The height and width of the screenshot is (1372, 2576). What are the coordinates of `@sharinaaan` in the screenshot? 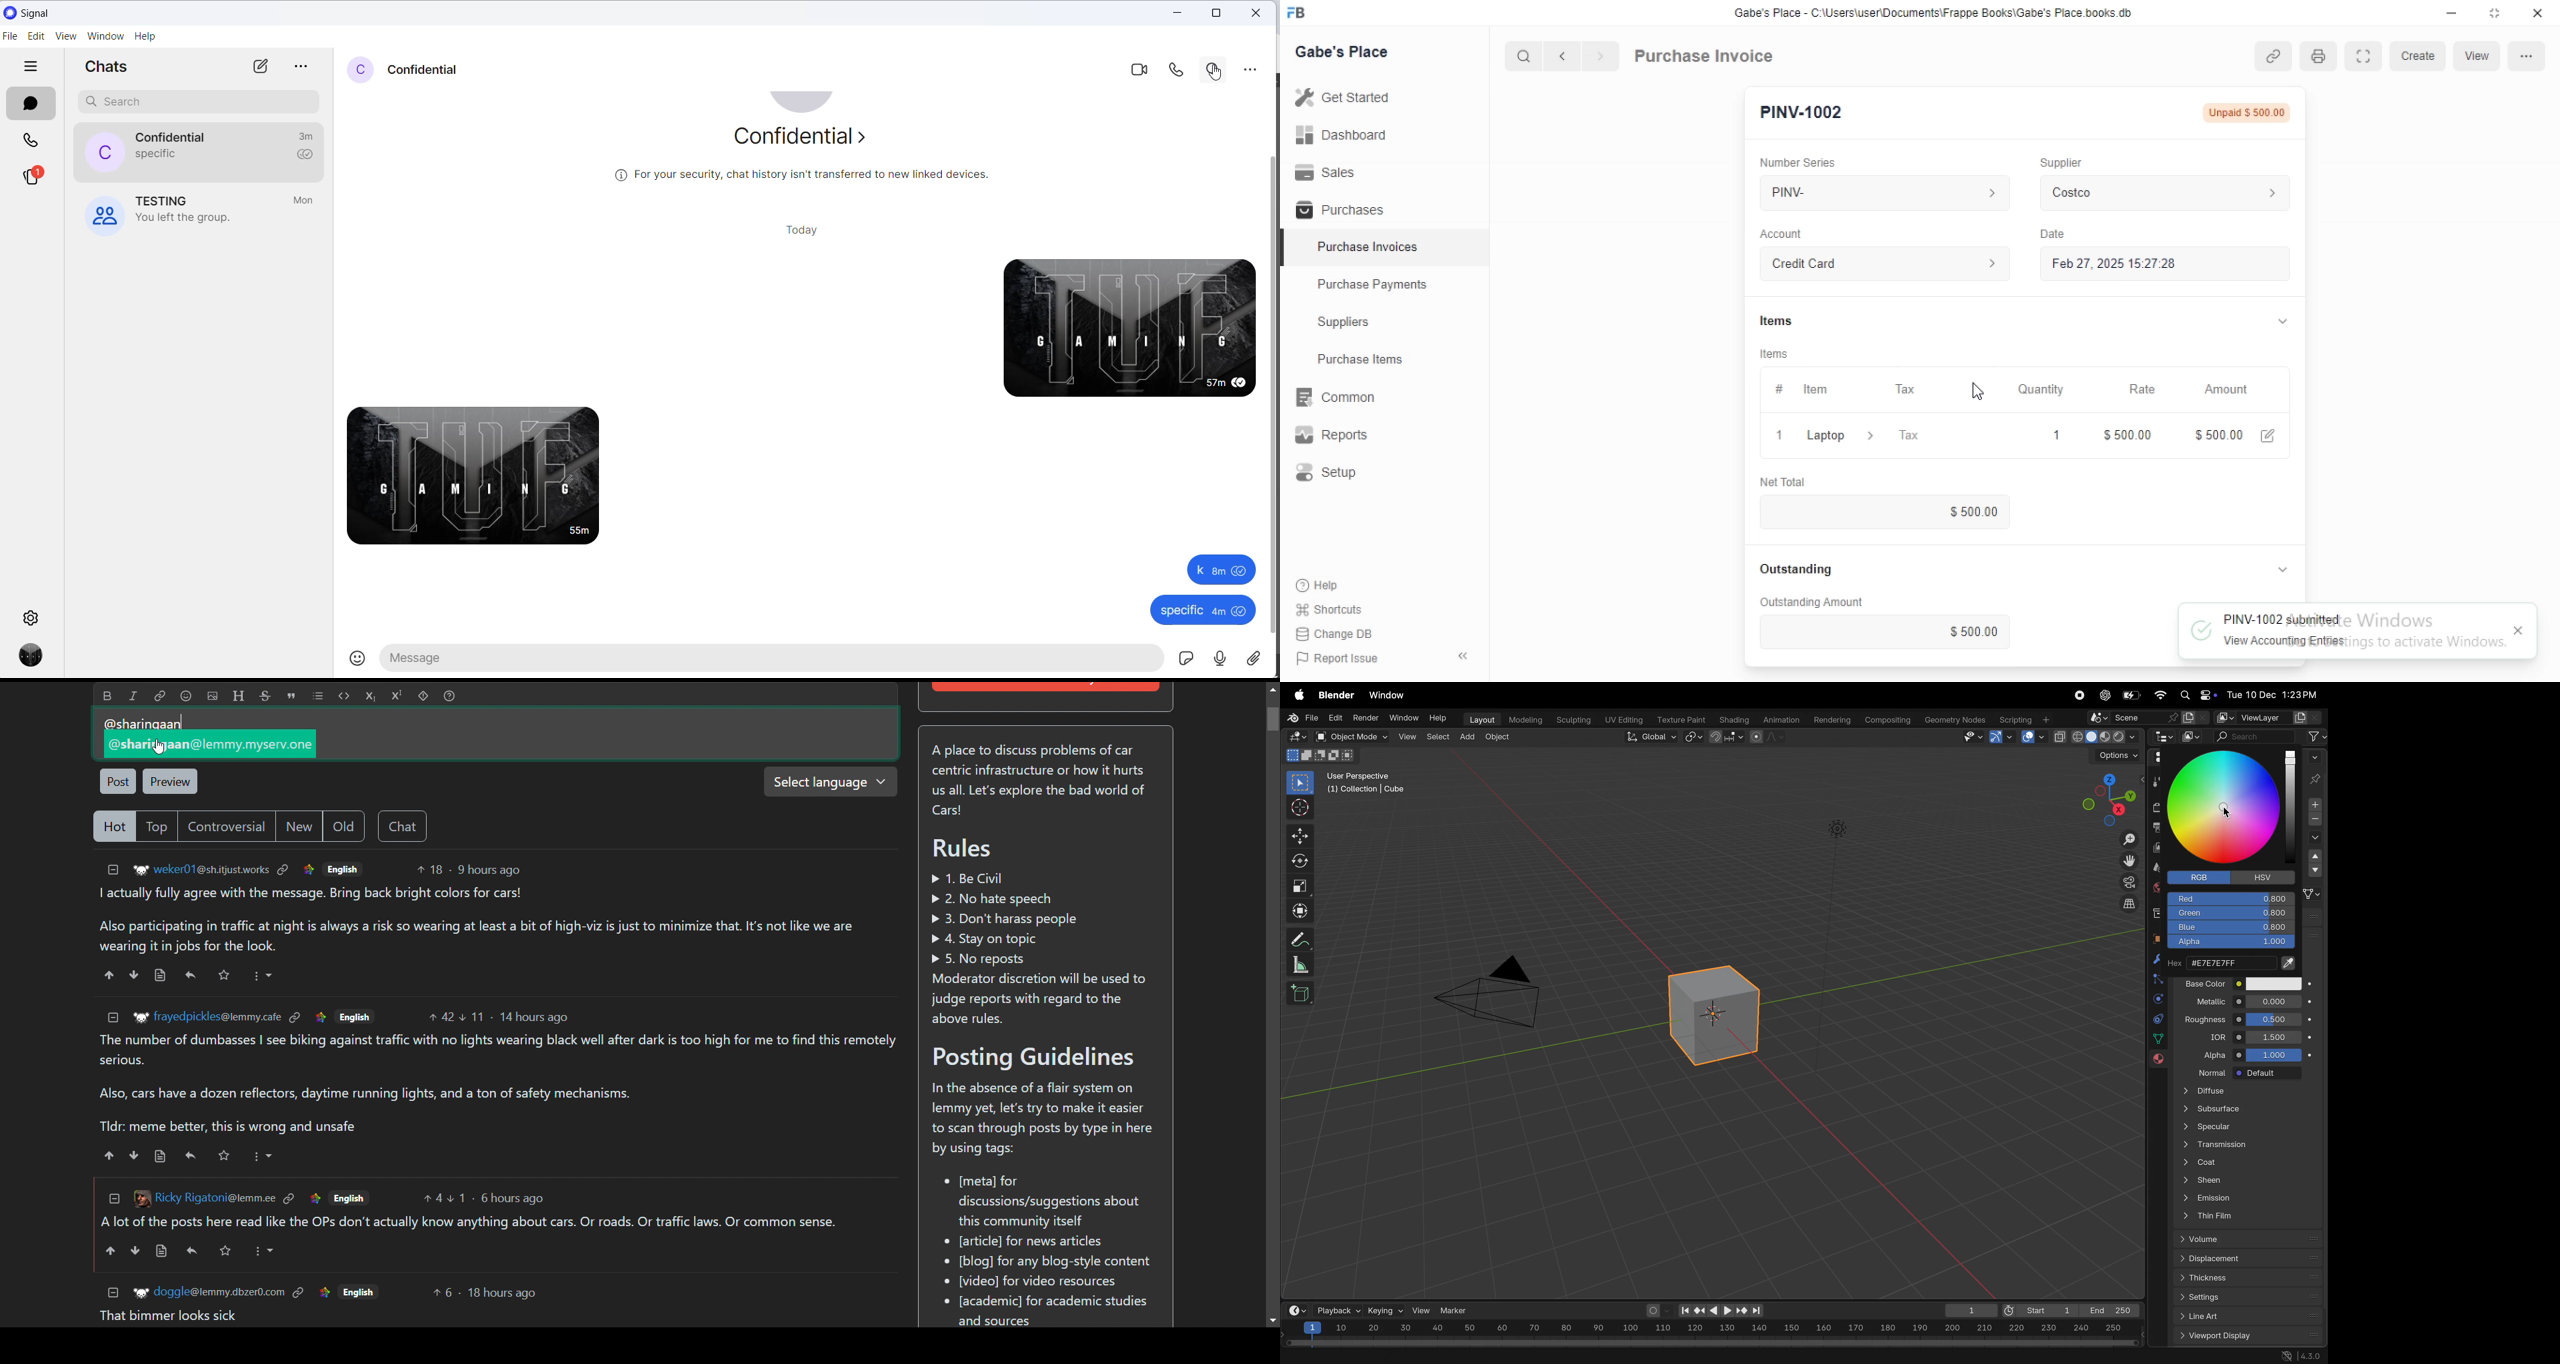 It's located at (141, 723).